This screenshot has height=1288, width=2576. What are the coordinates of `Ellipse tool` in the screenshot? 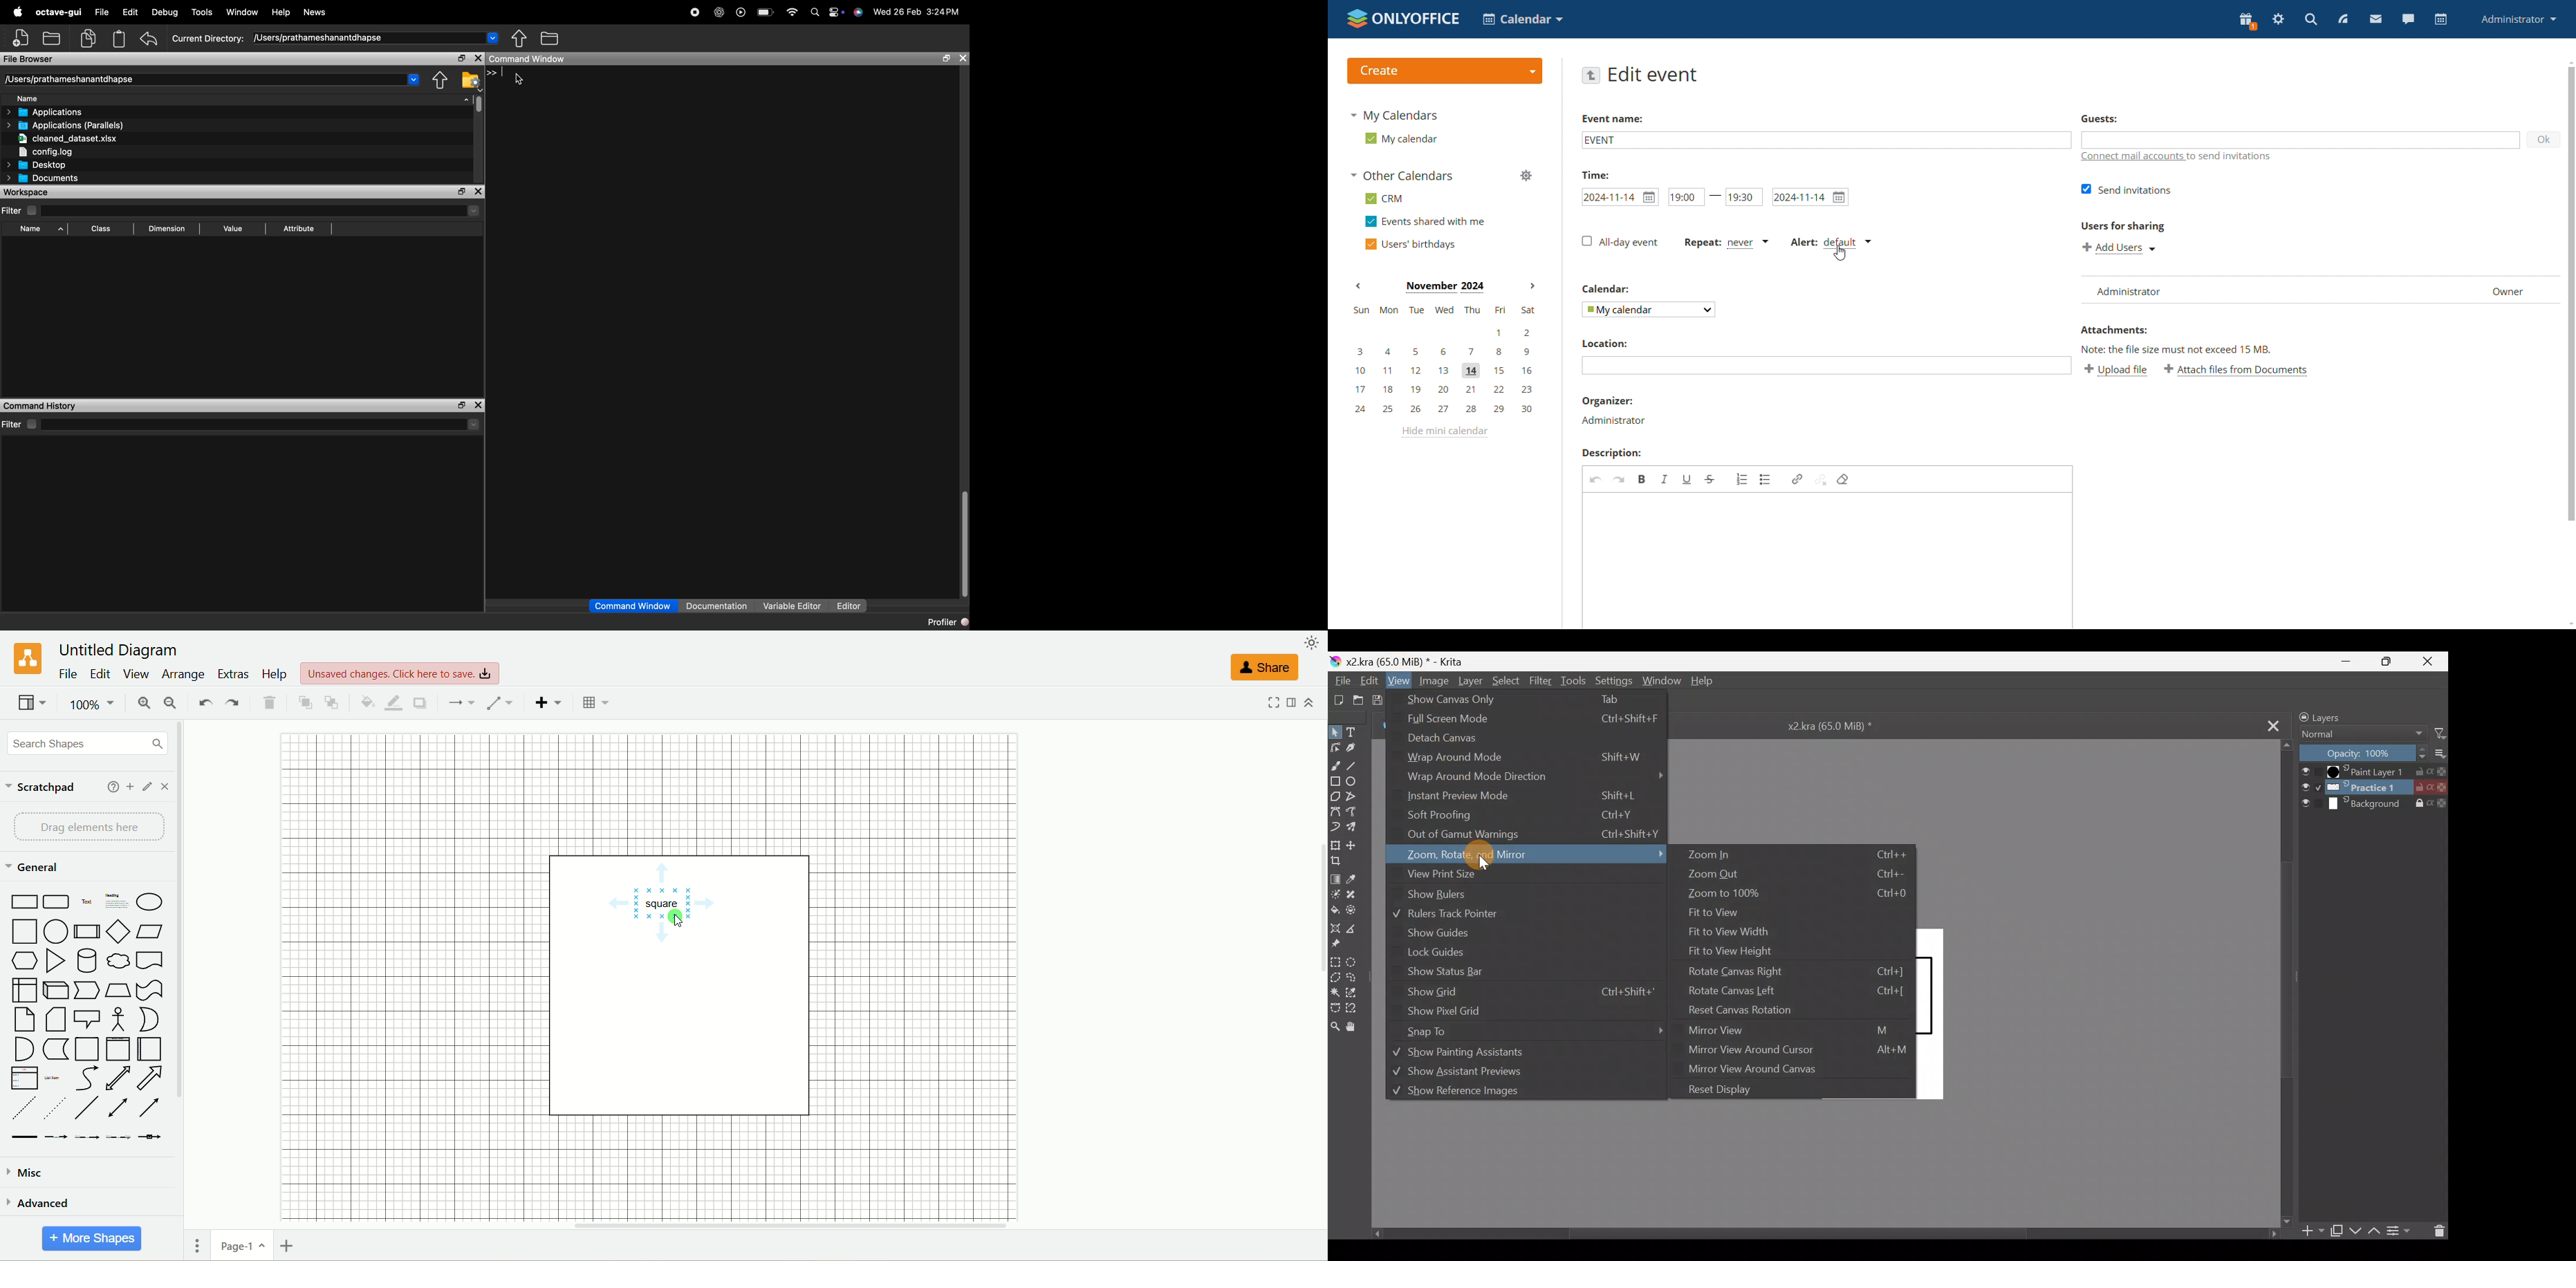 It's located at (1355, 781).